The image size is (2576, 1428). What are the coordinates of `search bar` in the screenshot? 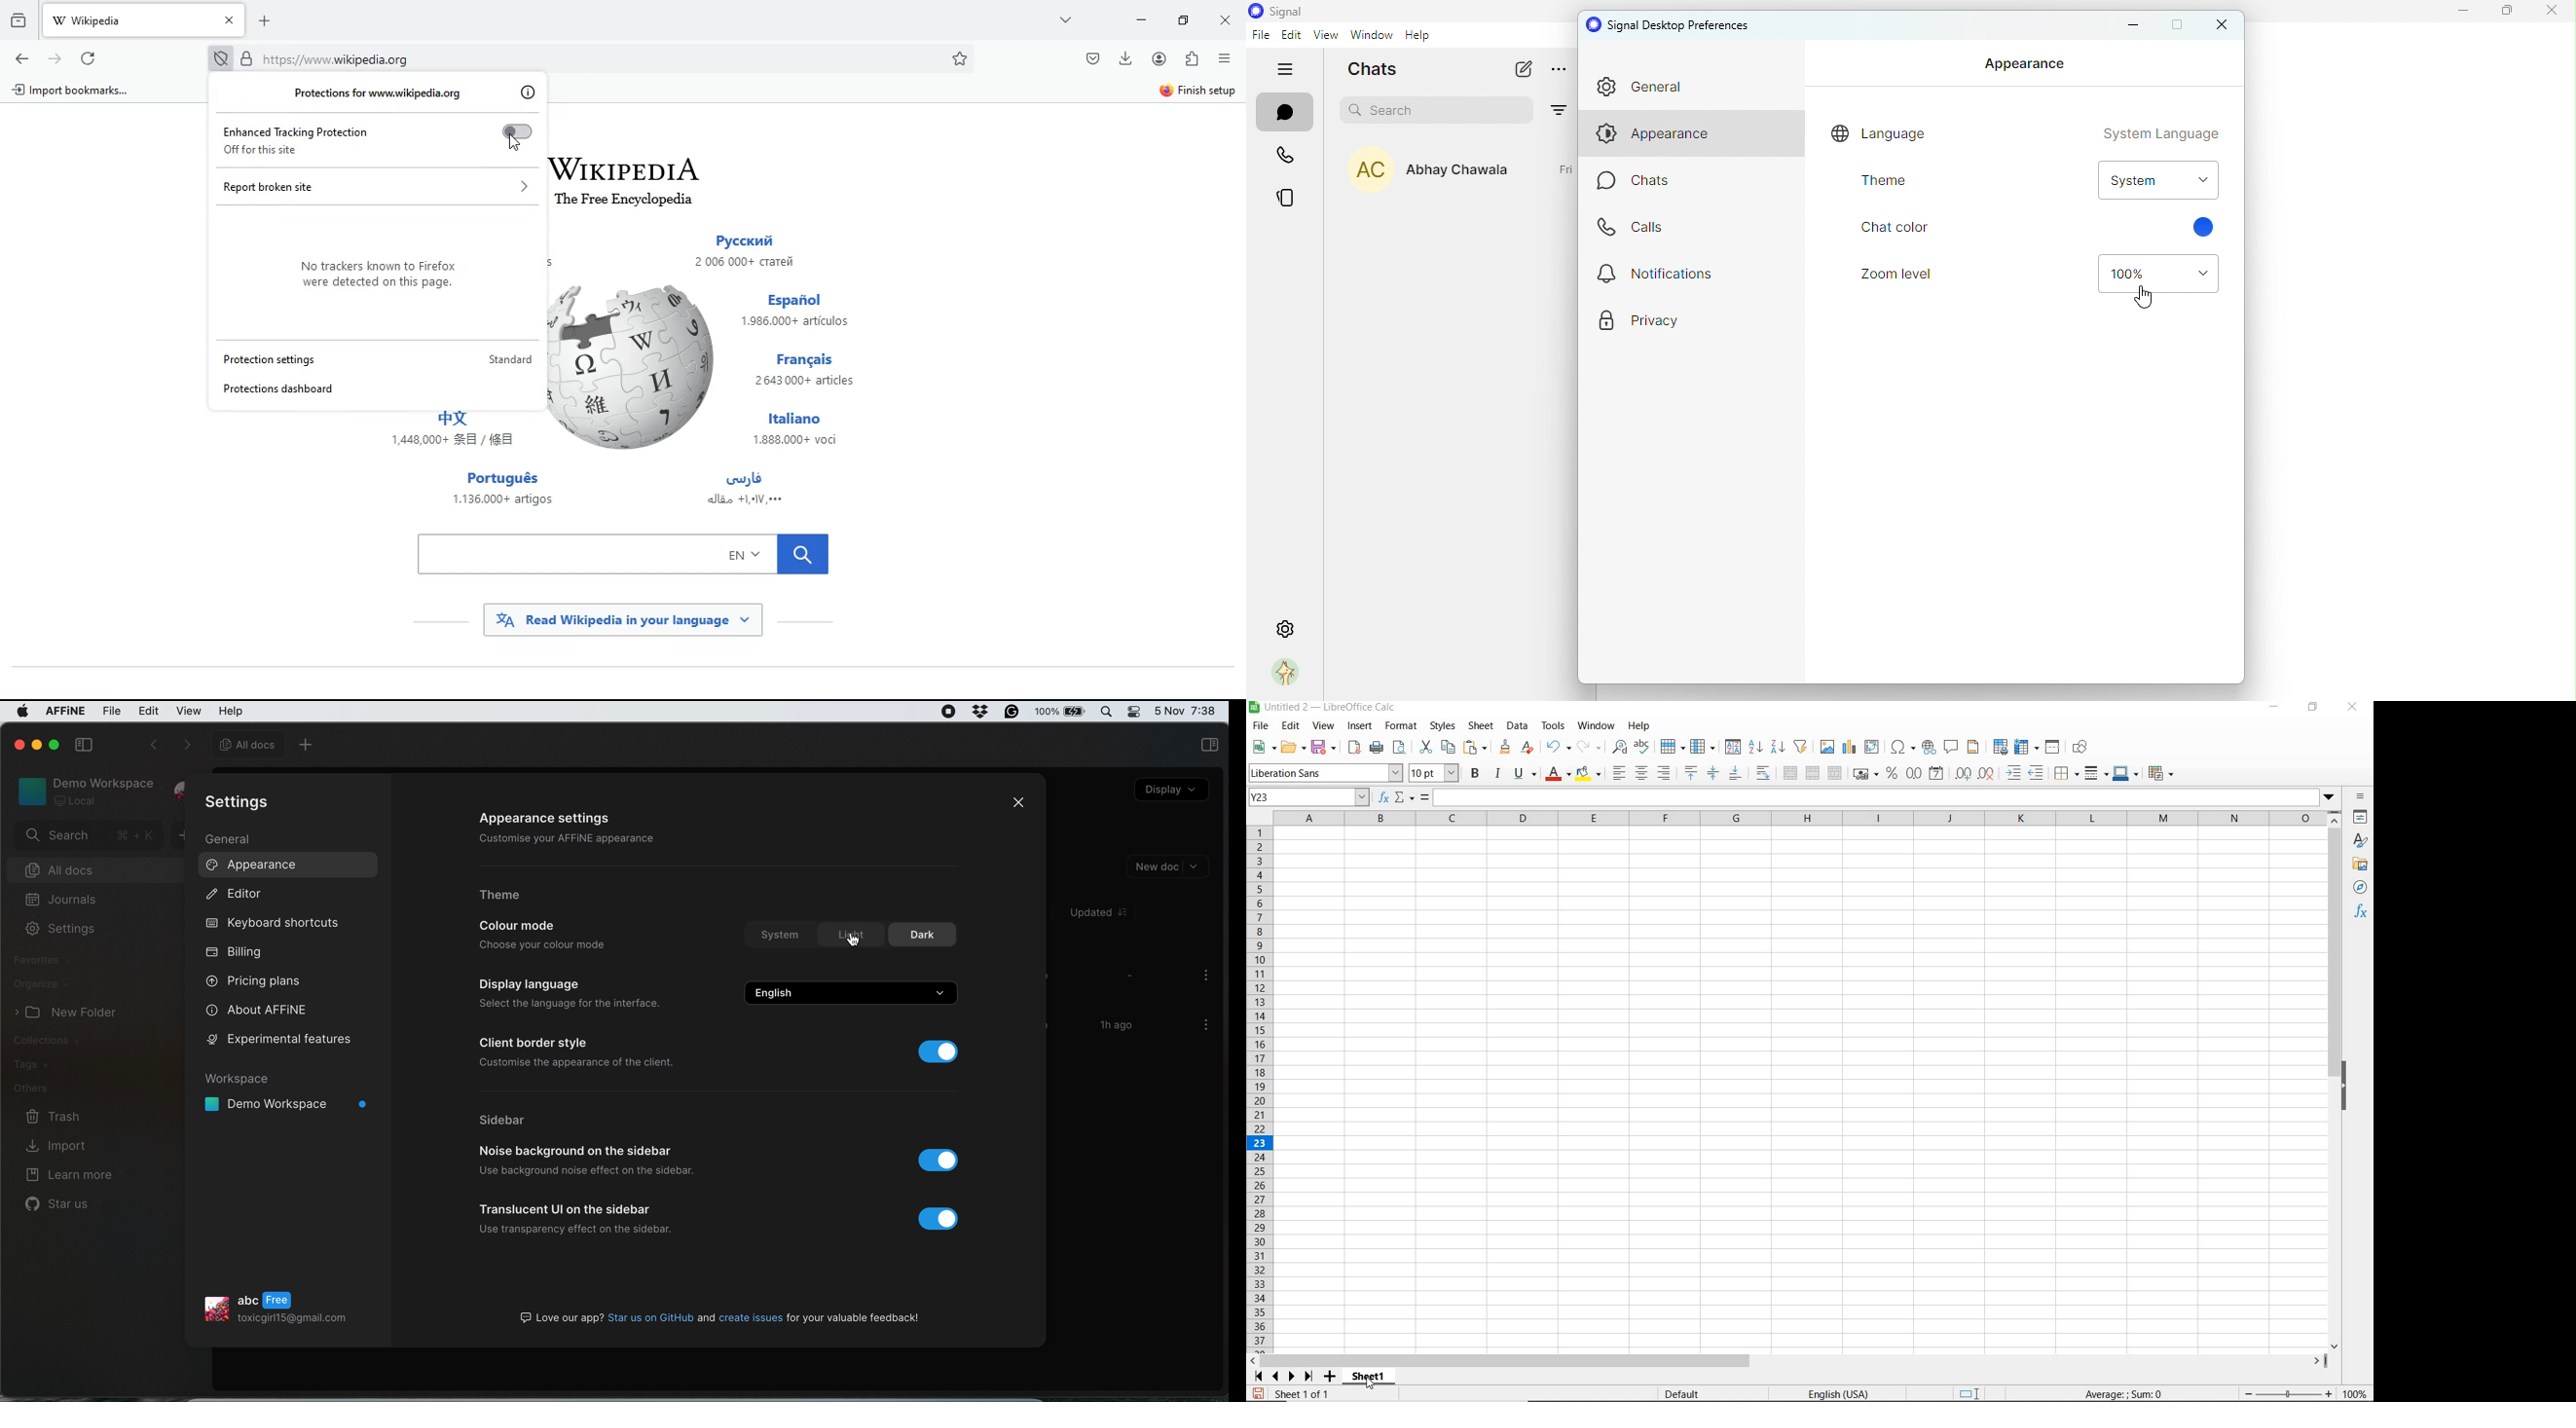 It's located at (626, 554).